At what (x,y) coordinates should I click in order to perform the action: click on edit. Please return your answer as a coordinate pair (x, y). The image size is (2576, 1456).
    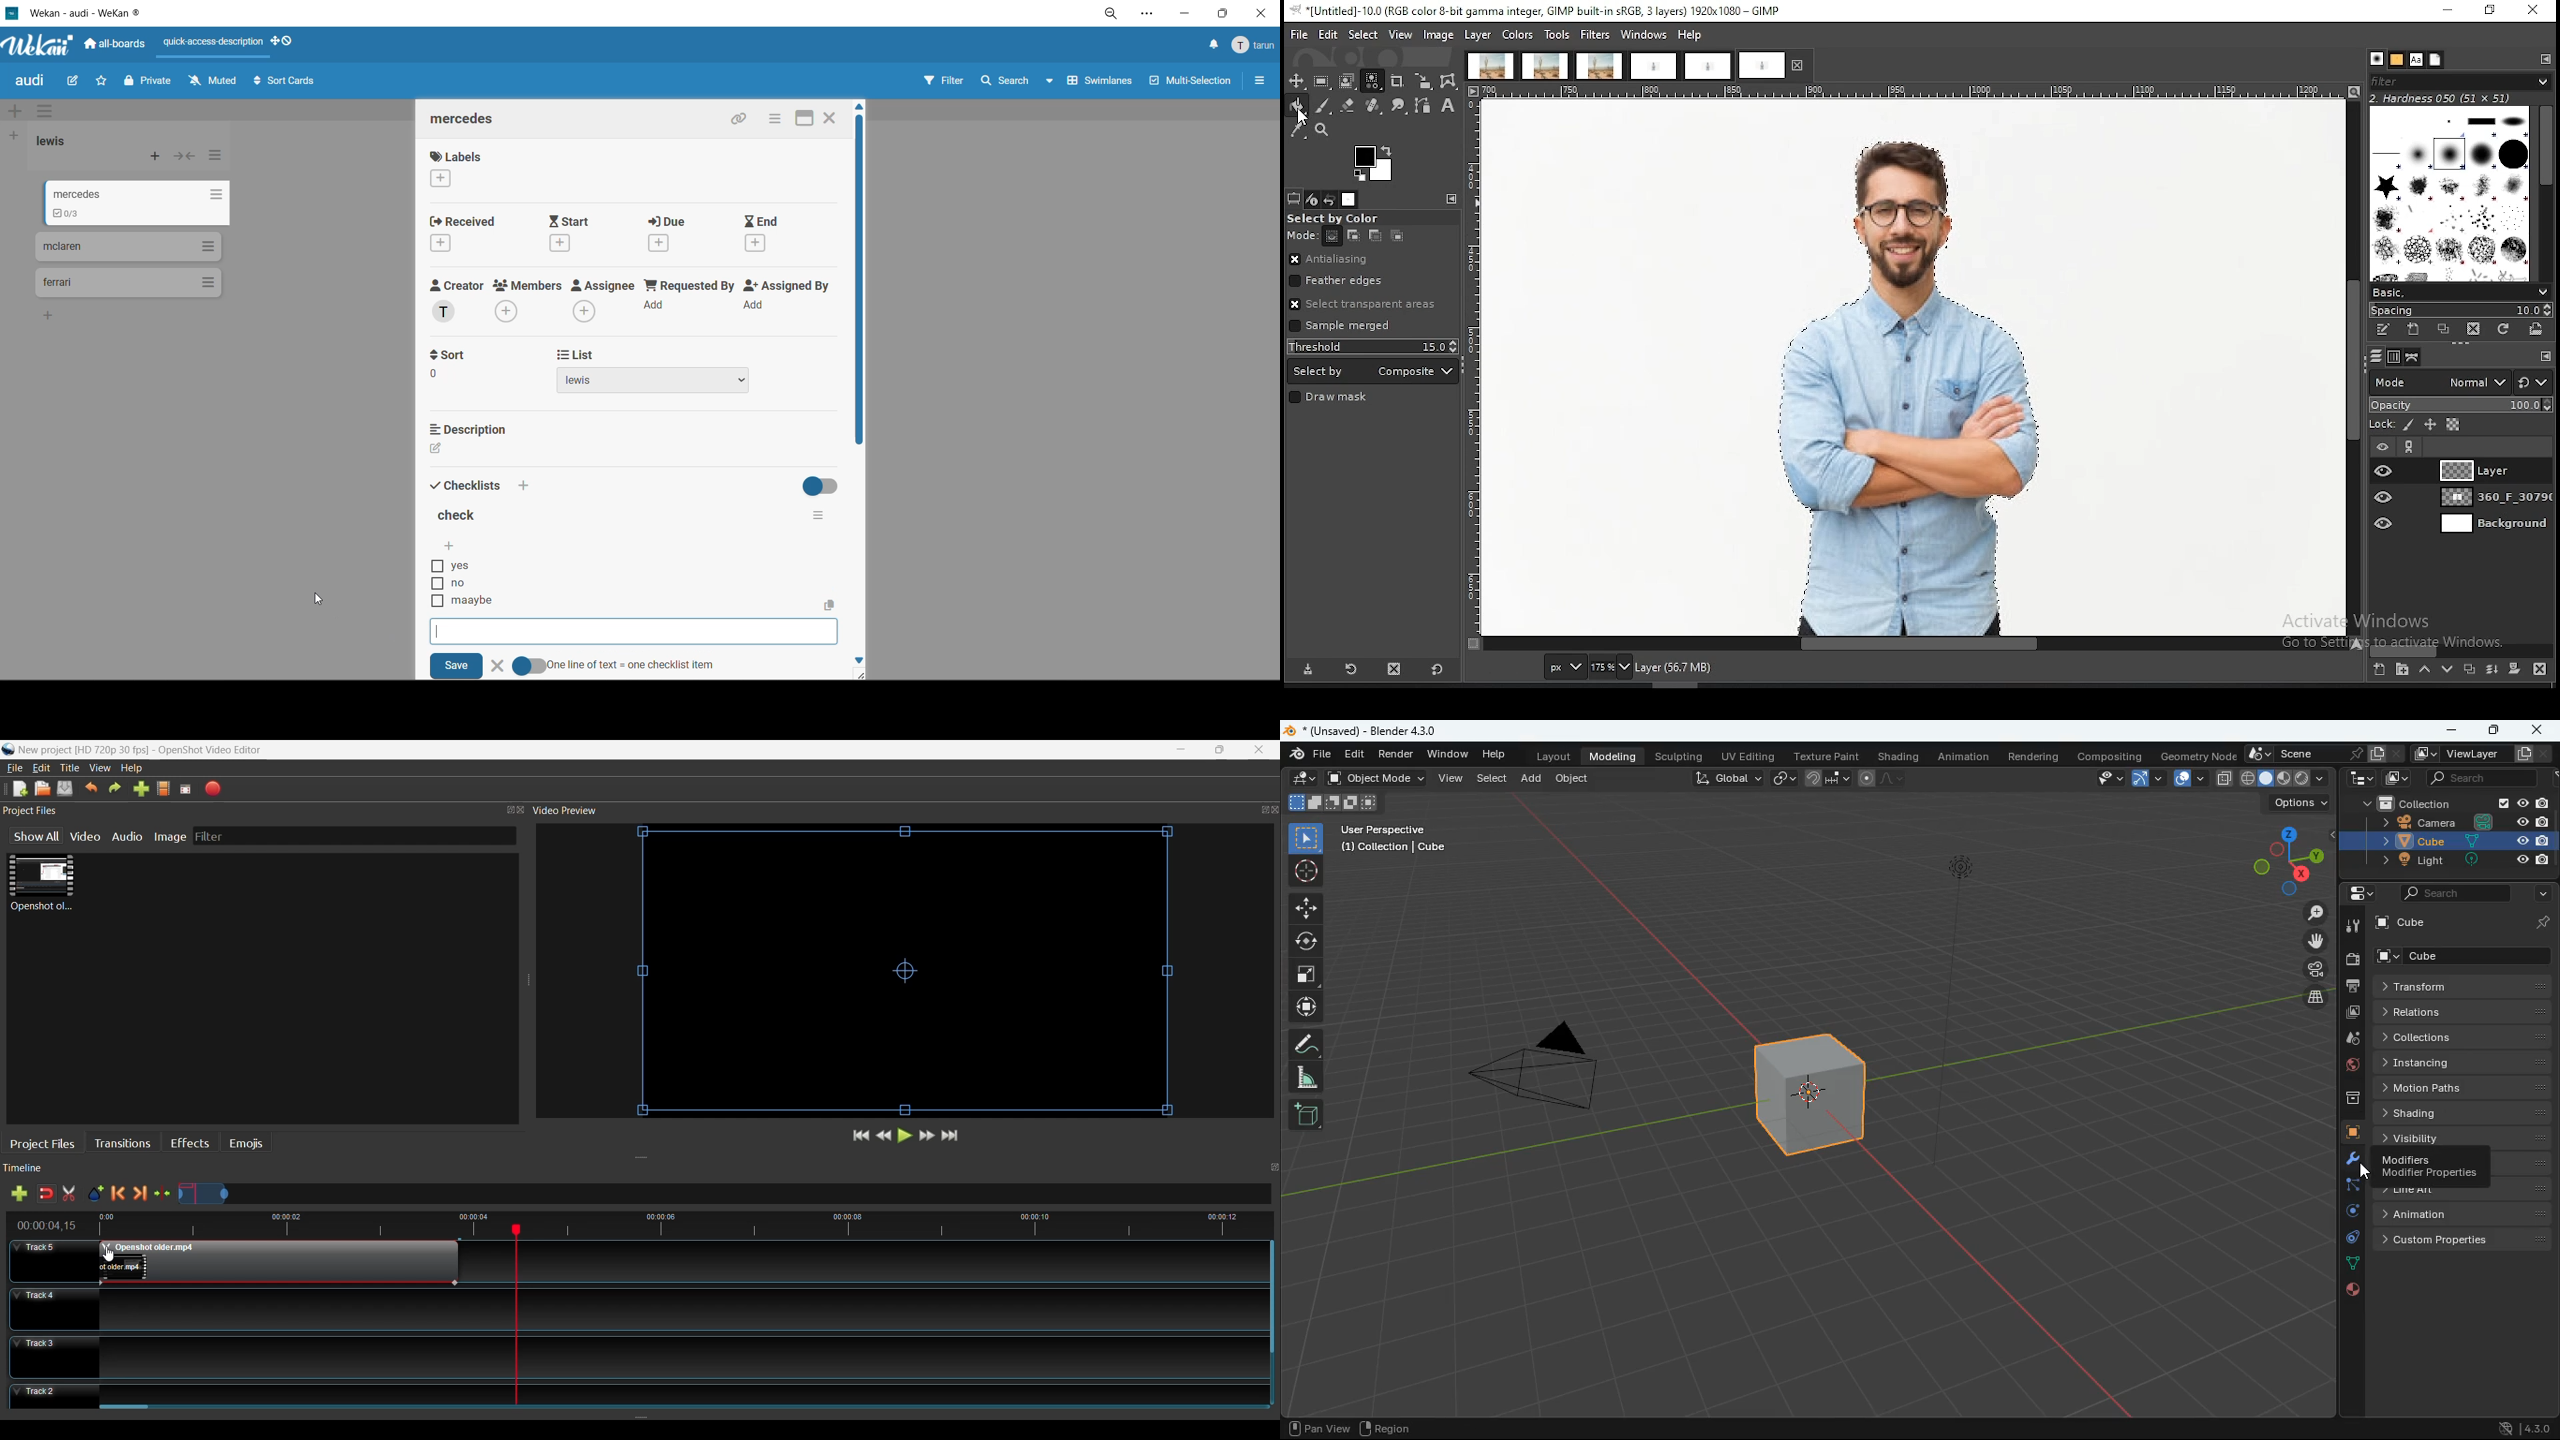
    Looking at the image, I should click on (75, 83).